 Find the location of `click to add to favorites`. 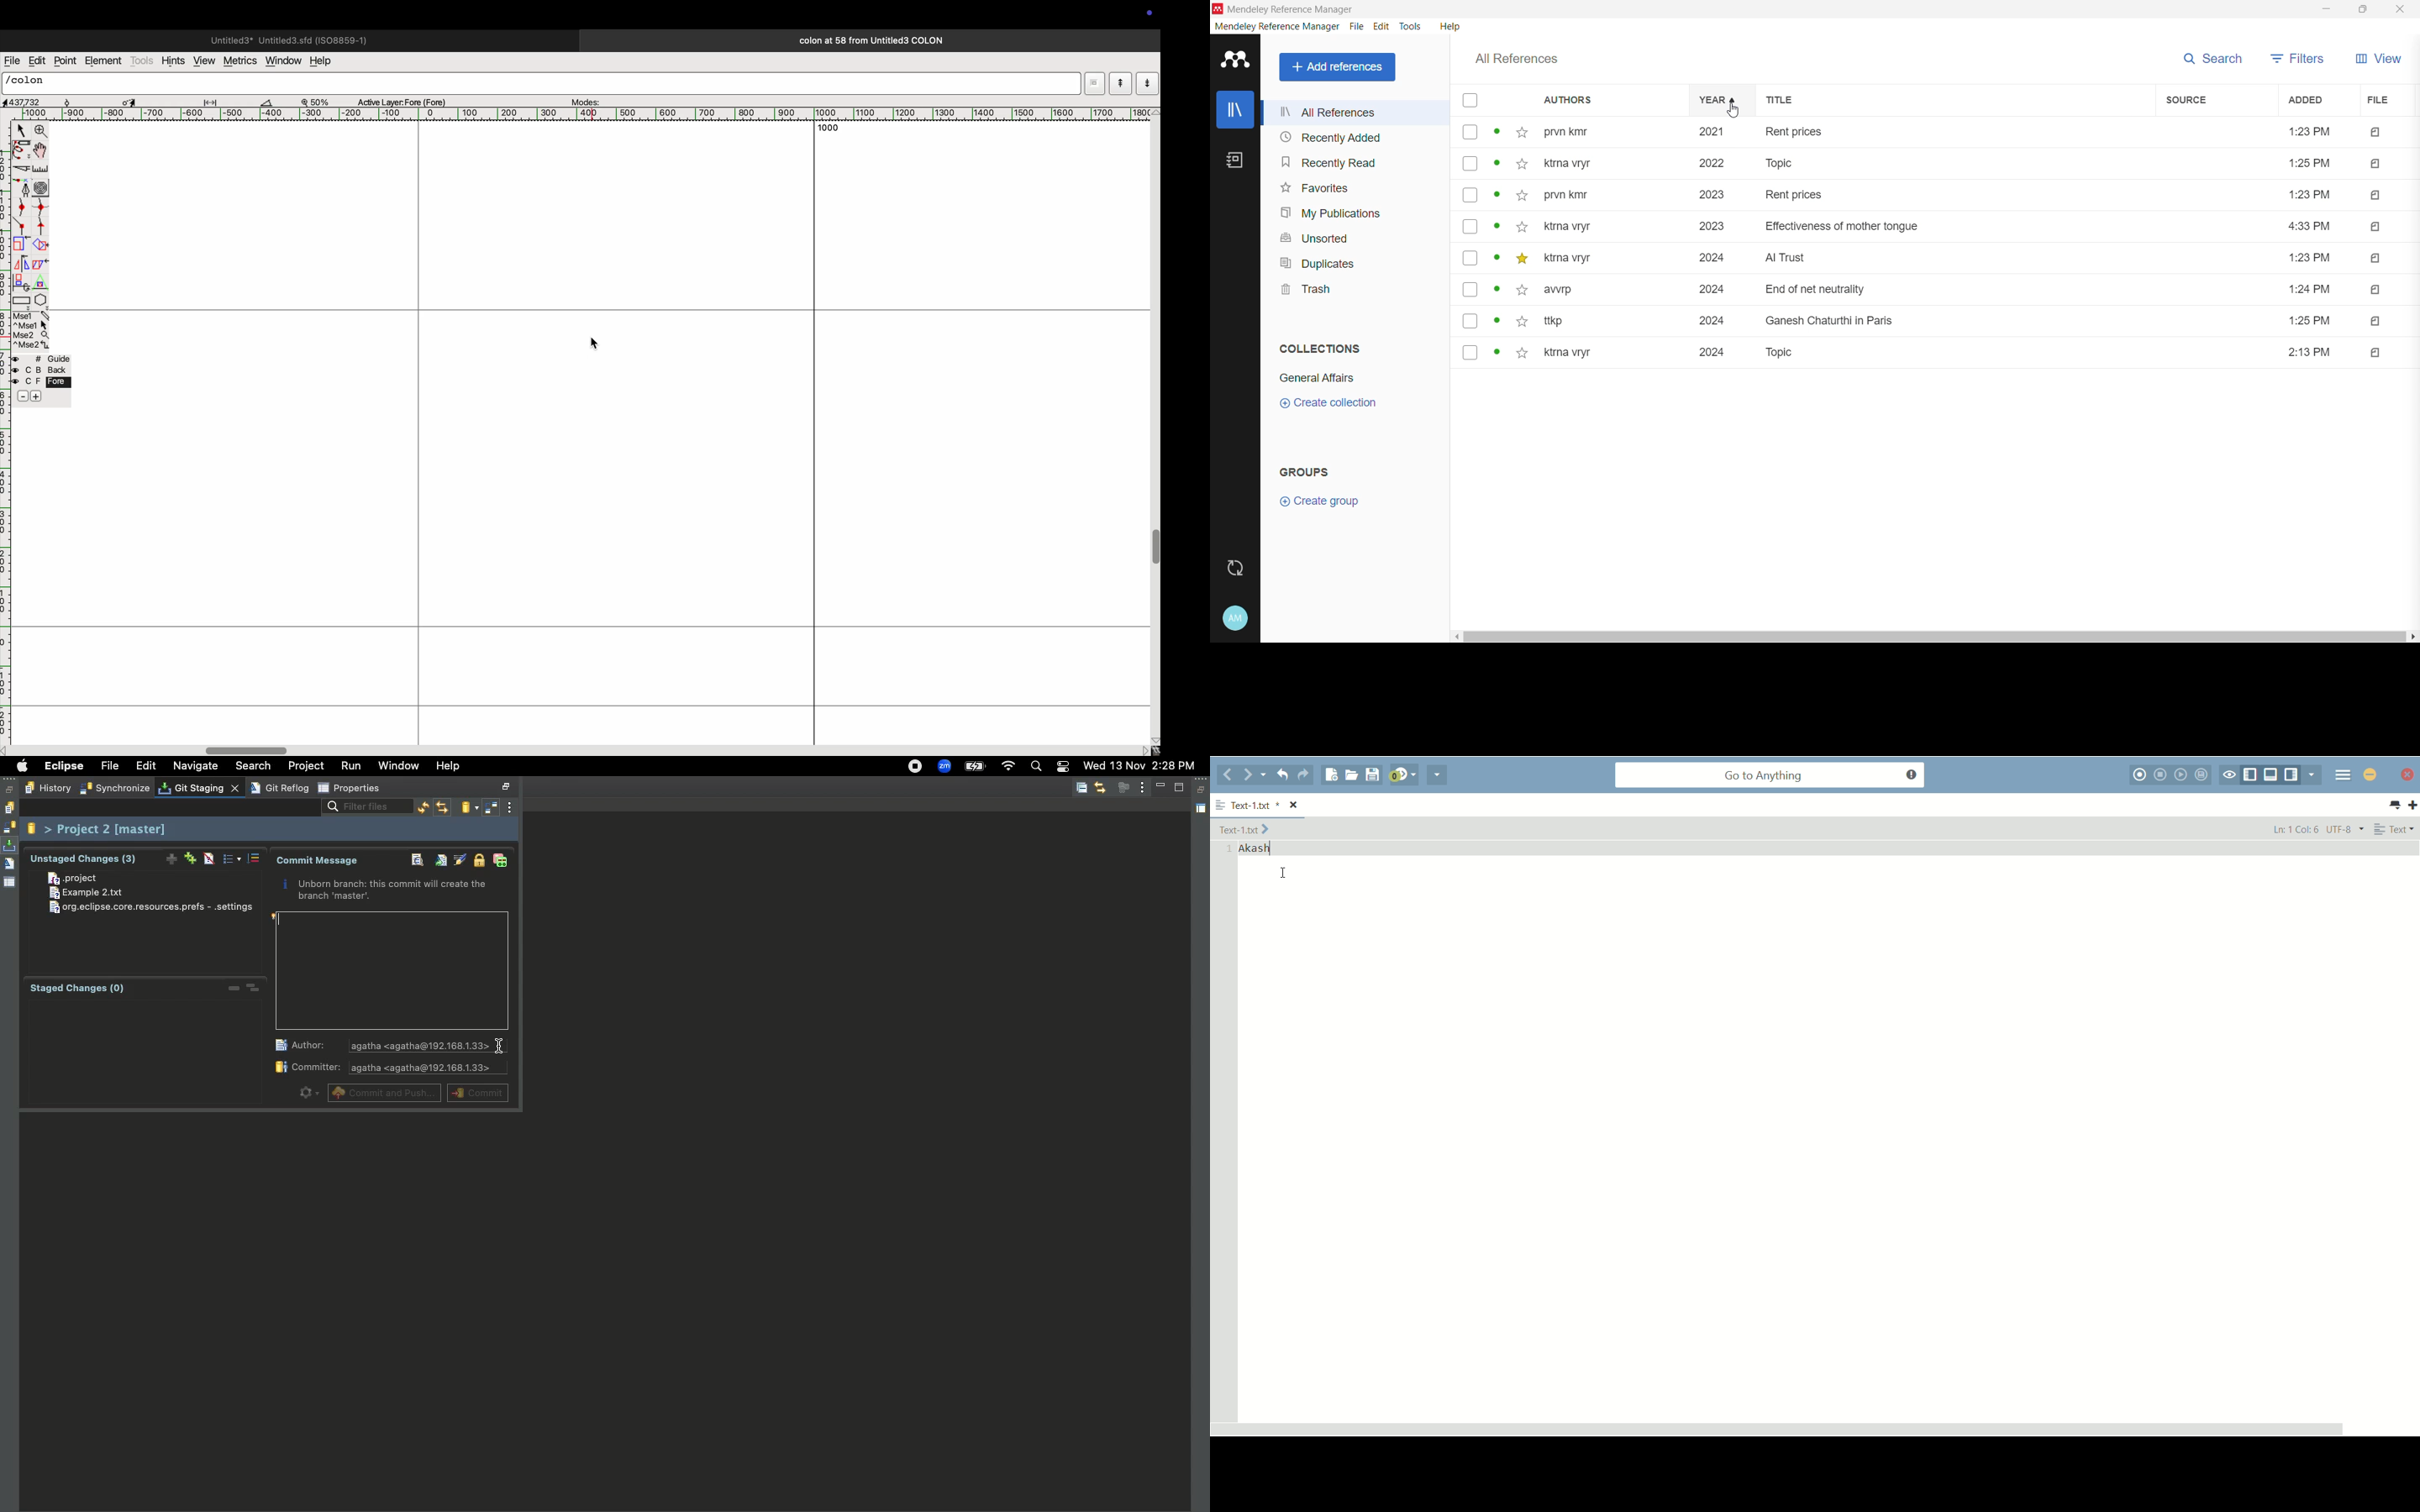

click to add to favorites is located at coordinates (1523, 195).